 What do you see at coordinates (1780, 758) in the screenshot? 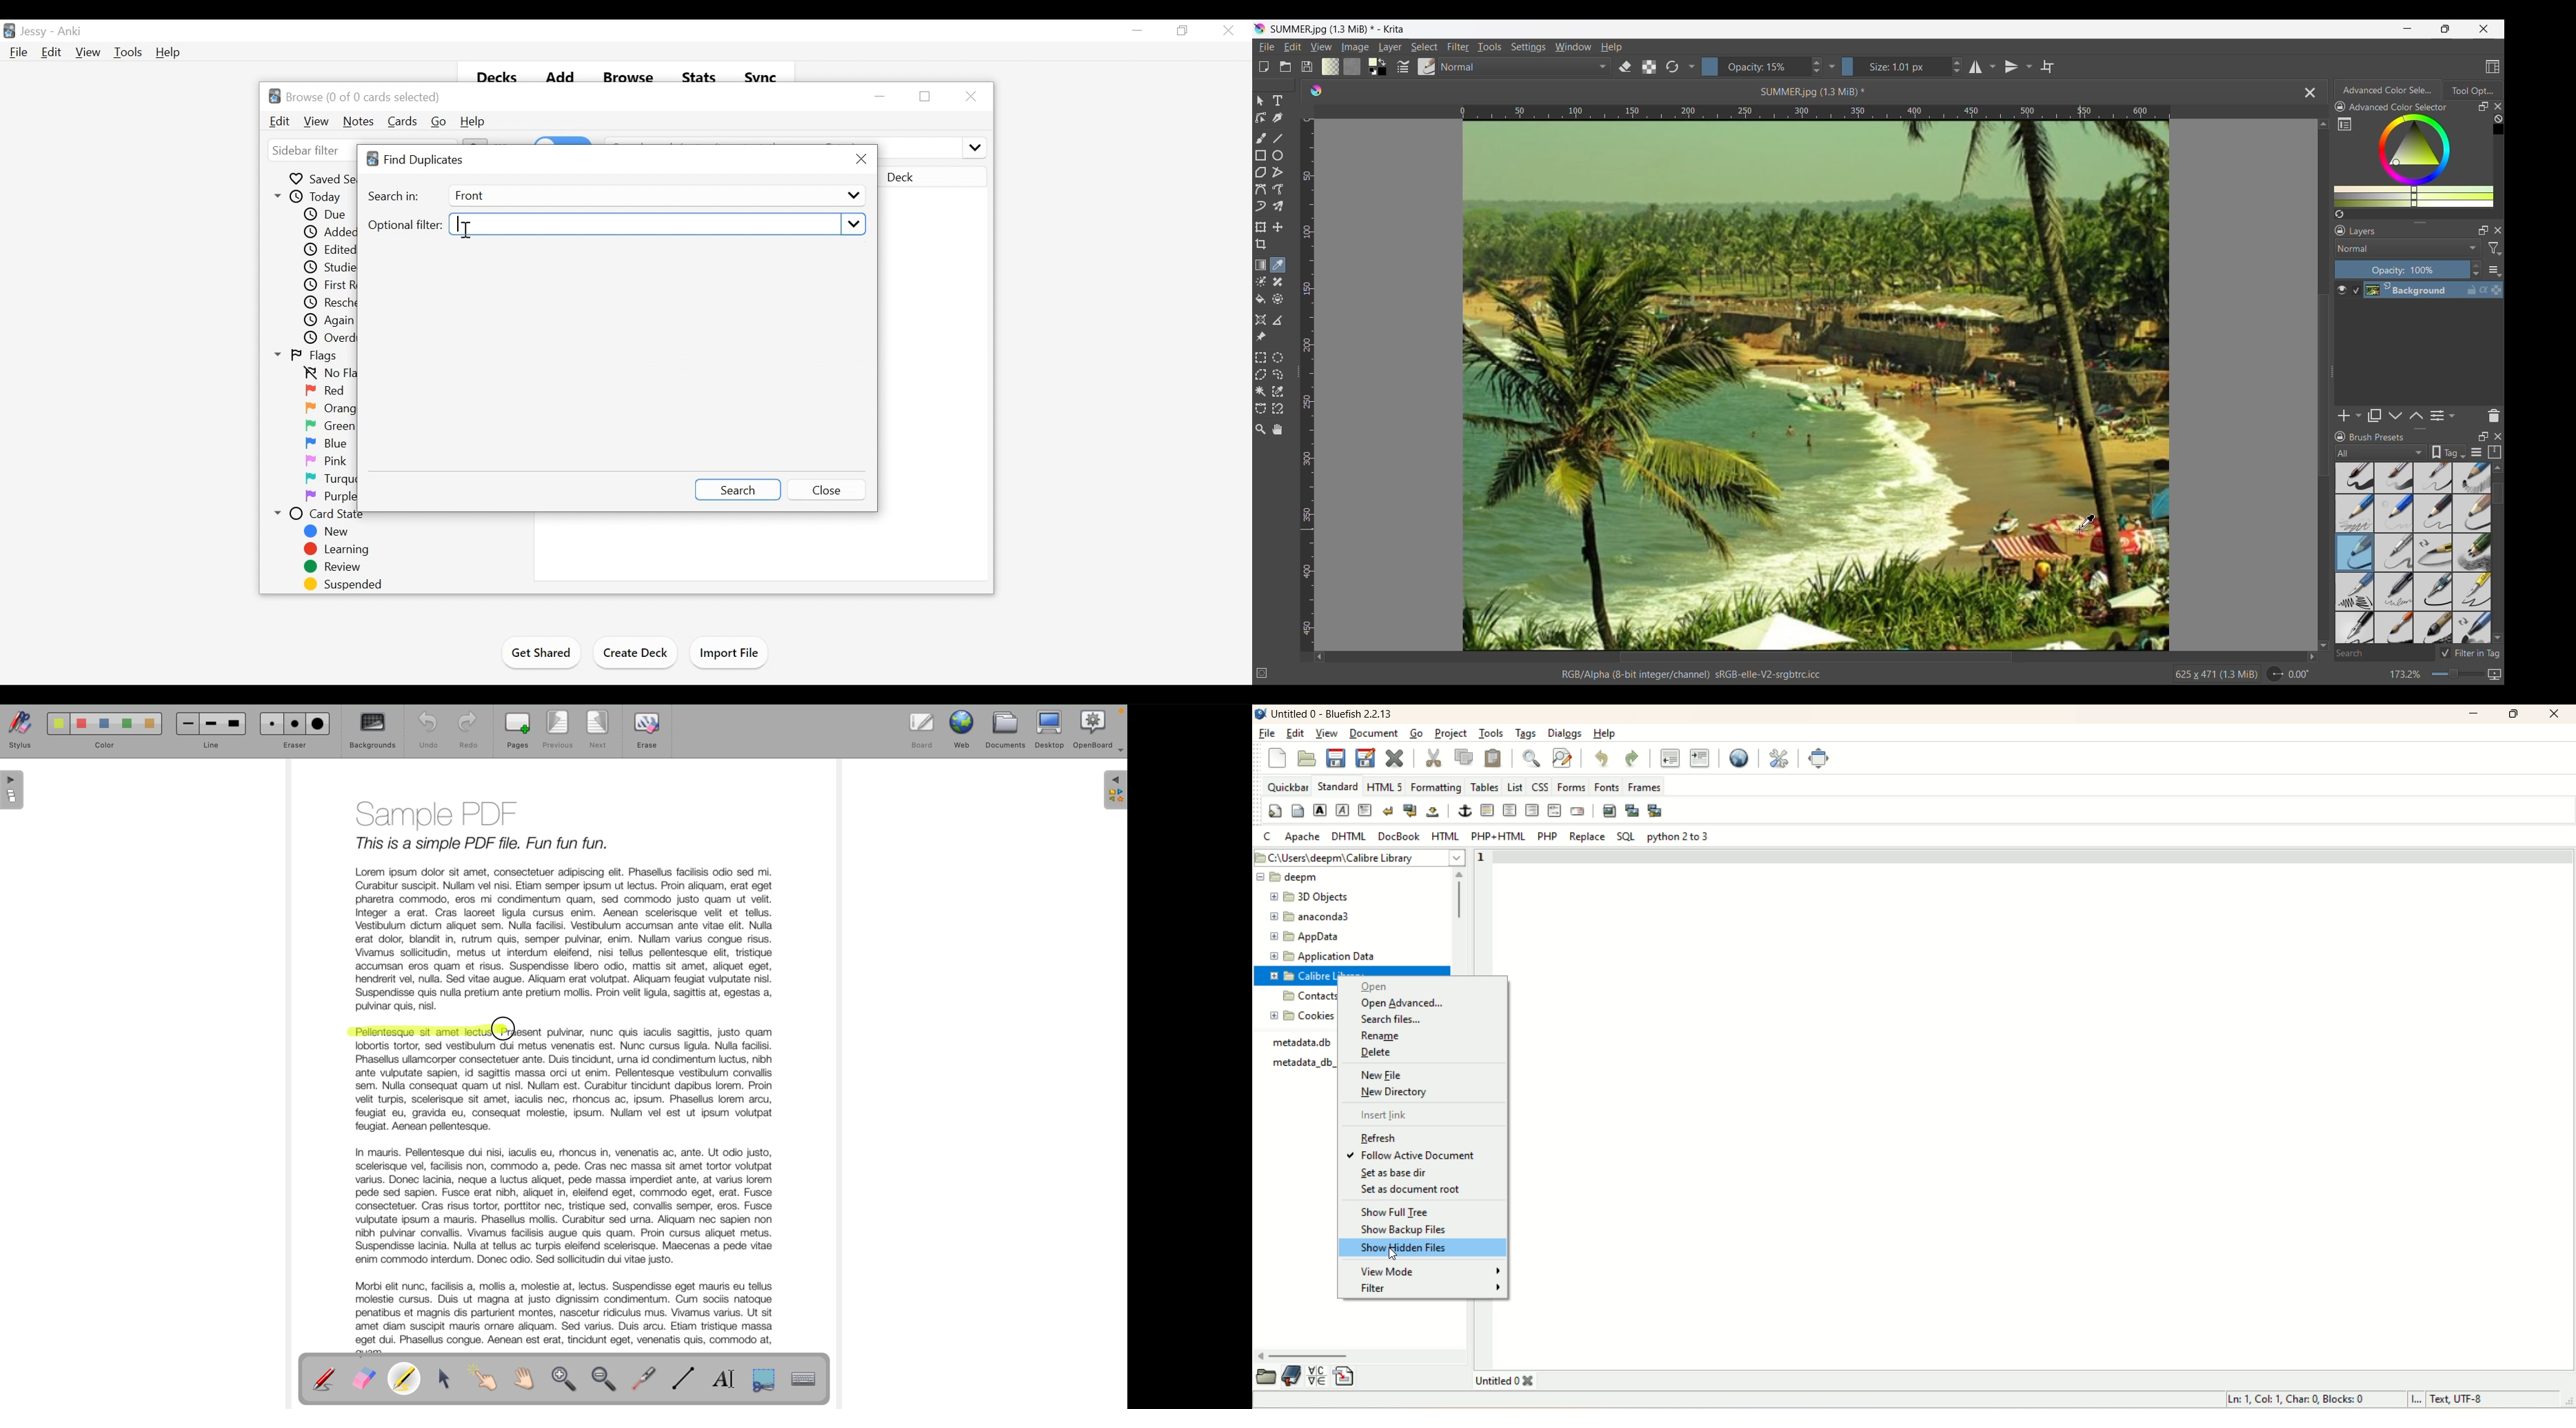
I see `edit preferences` at bounding box center [1780, 758].